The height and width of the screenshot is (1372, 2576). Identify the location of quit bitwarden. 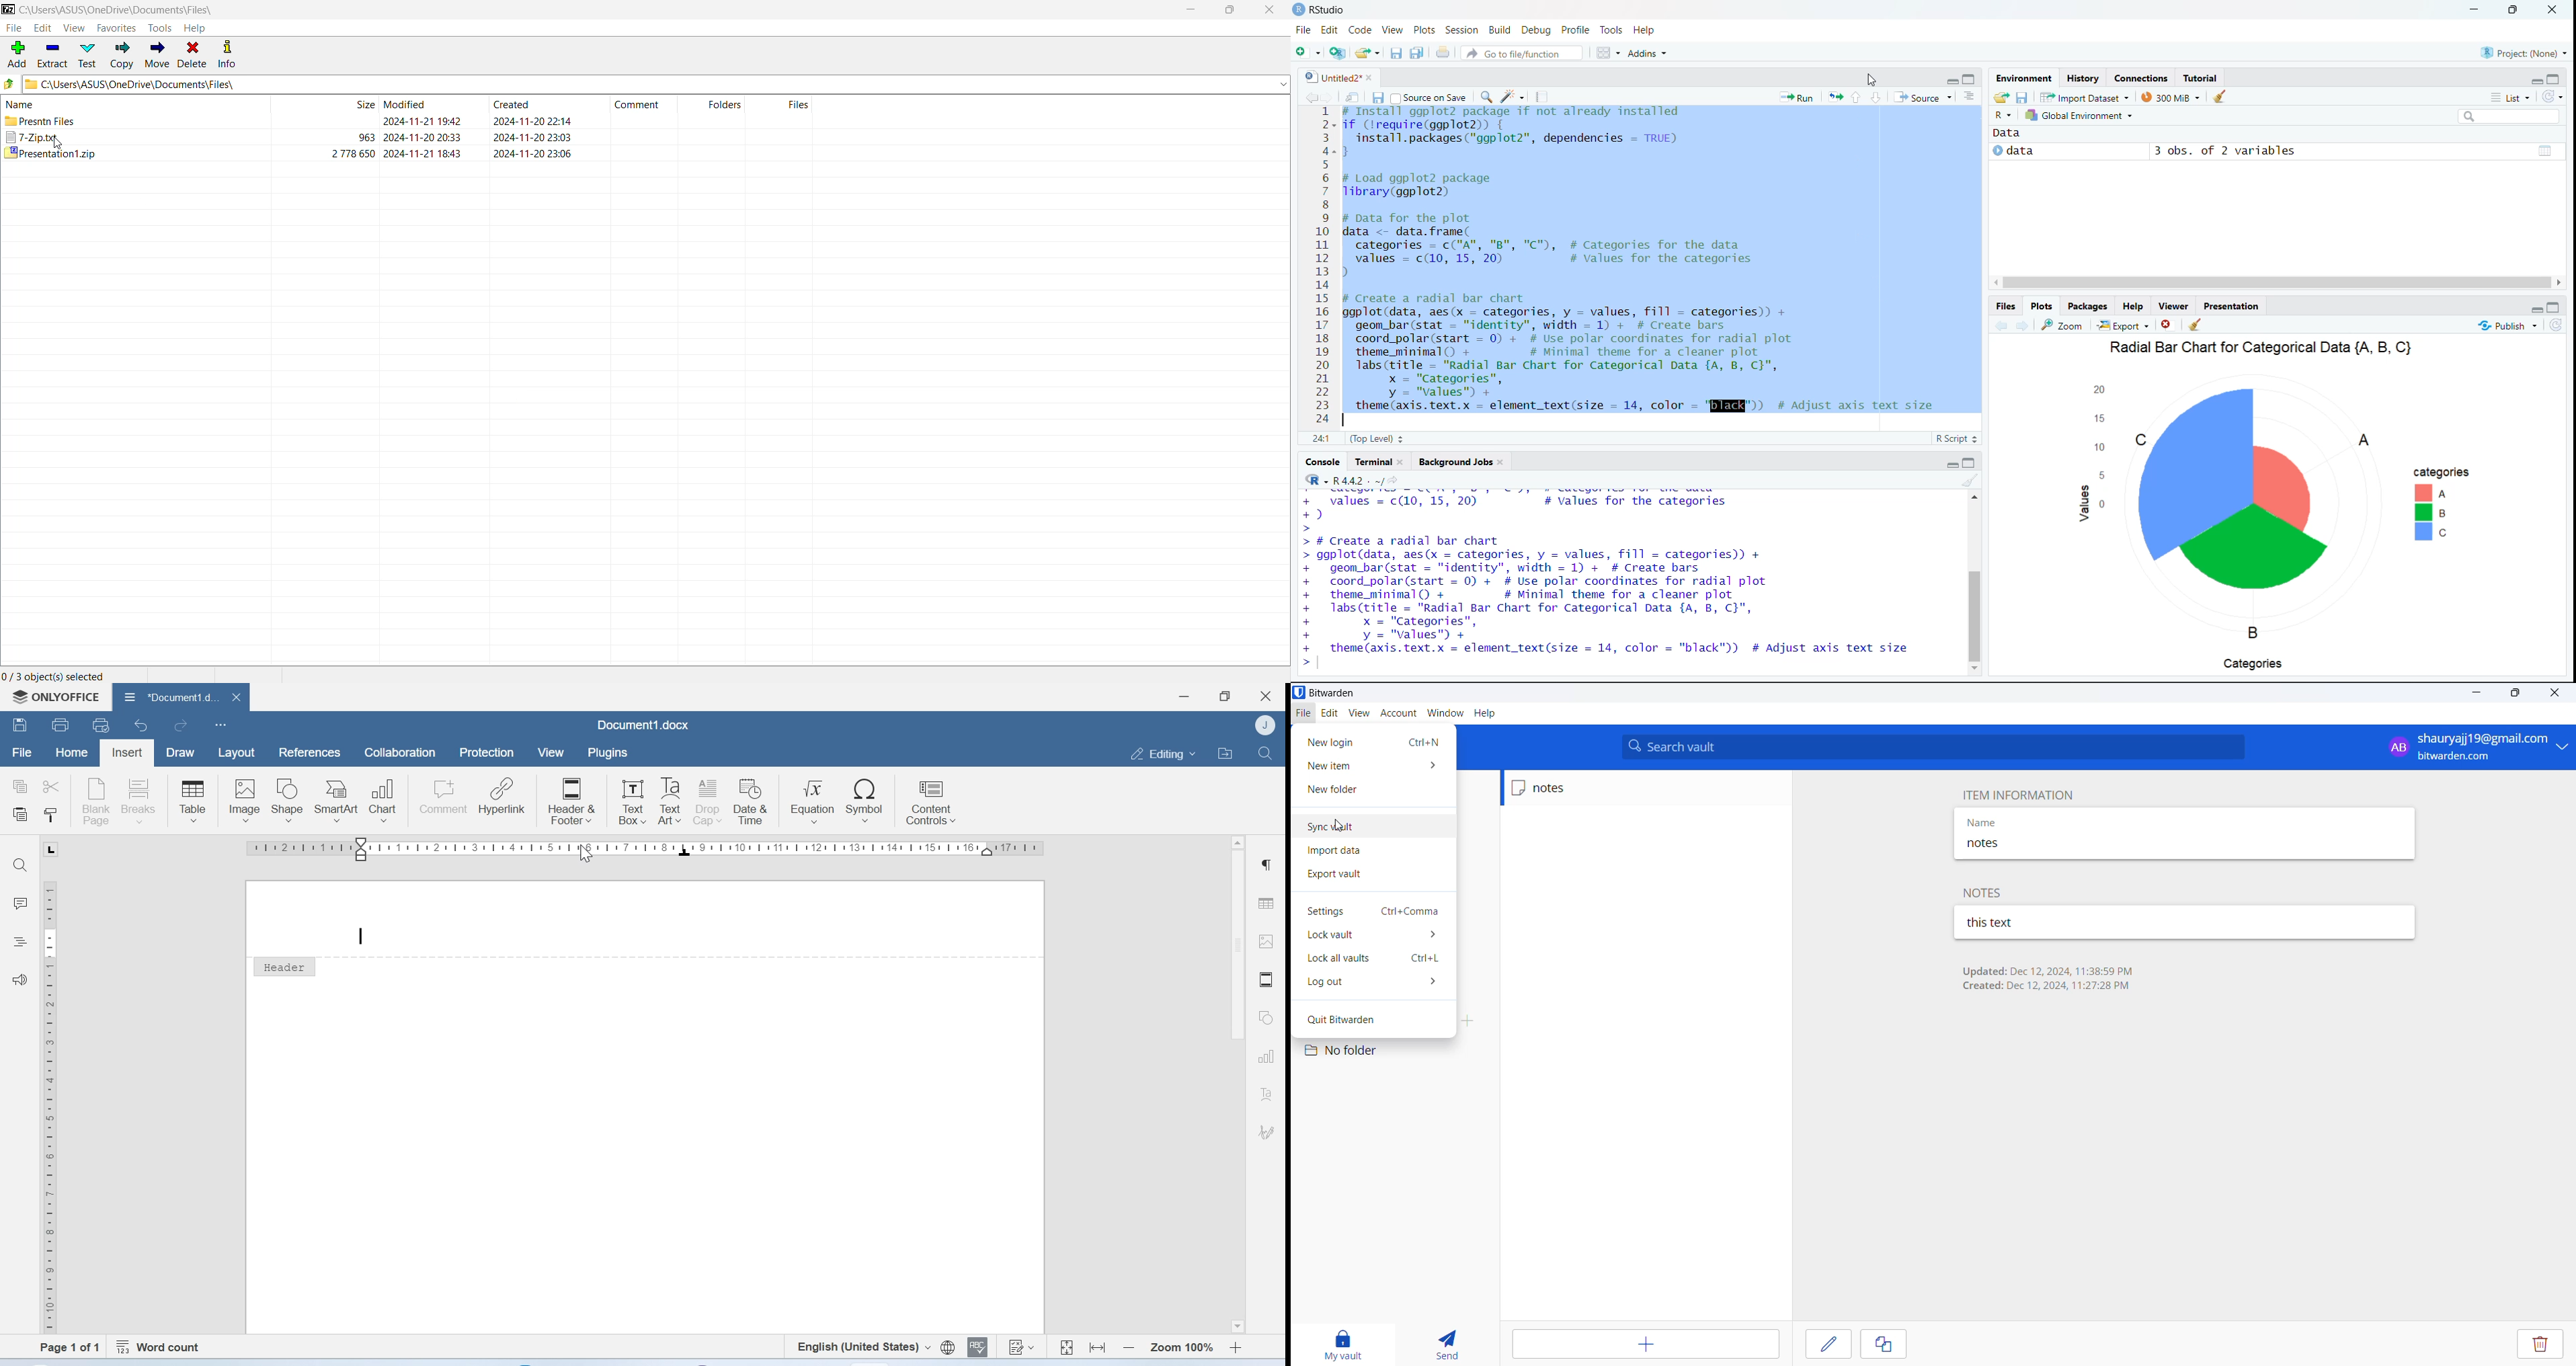
(1377, 1018).